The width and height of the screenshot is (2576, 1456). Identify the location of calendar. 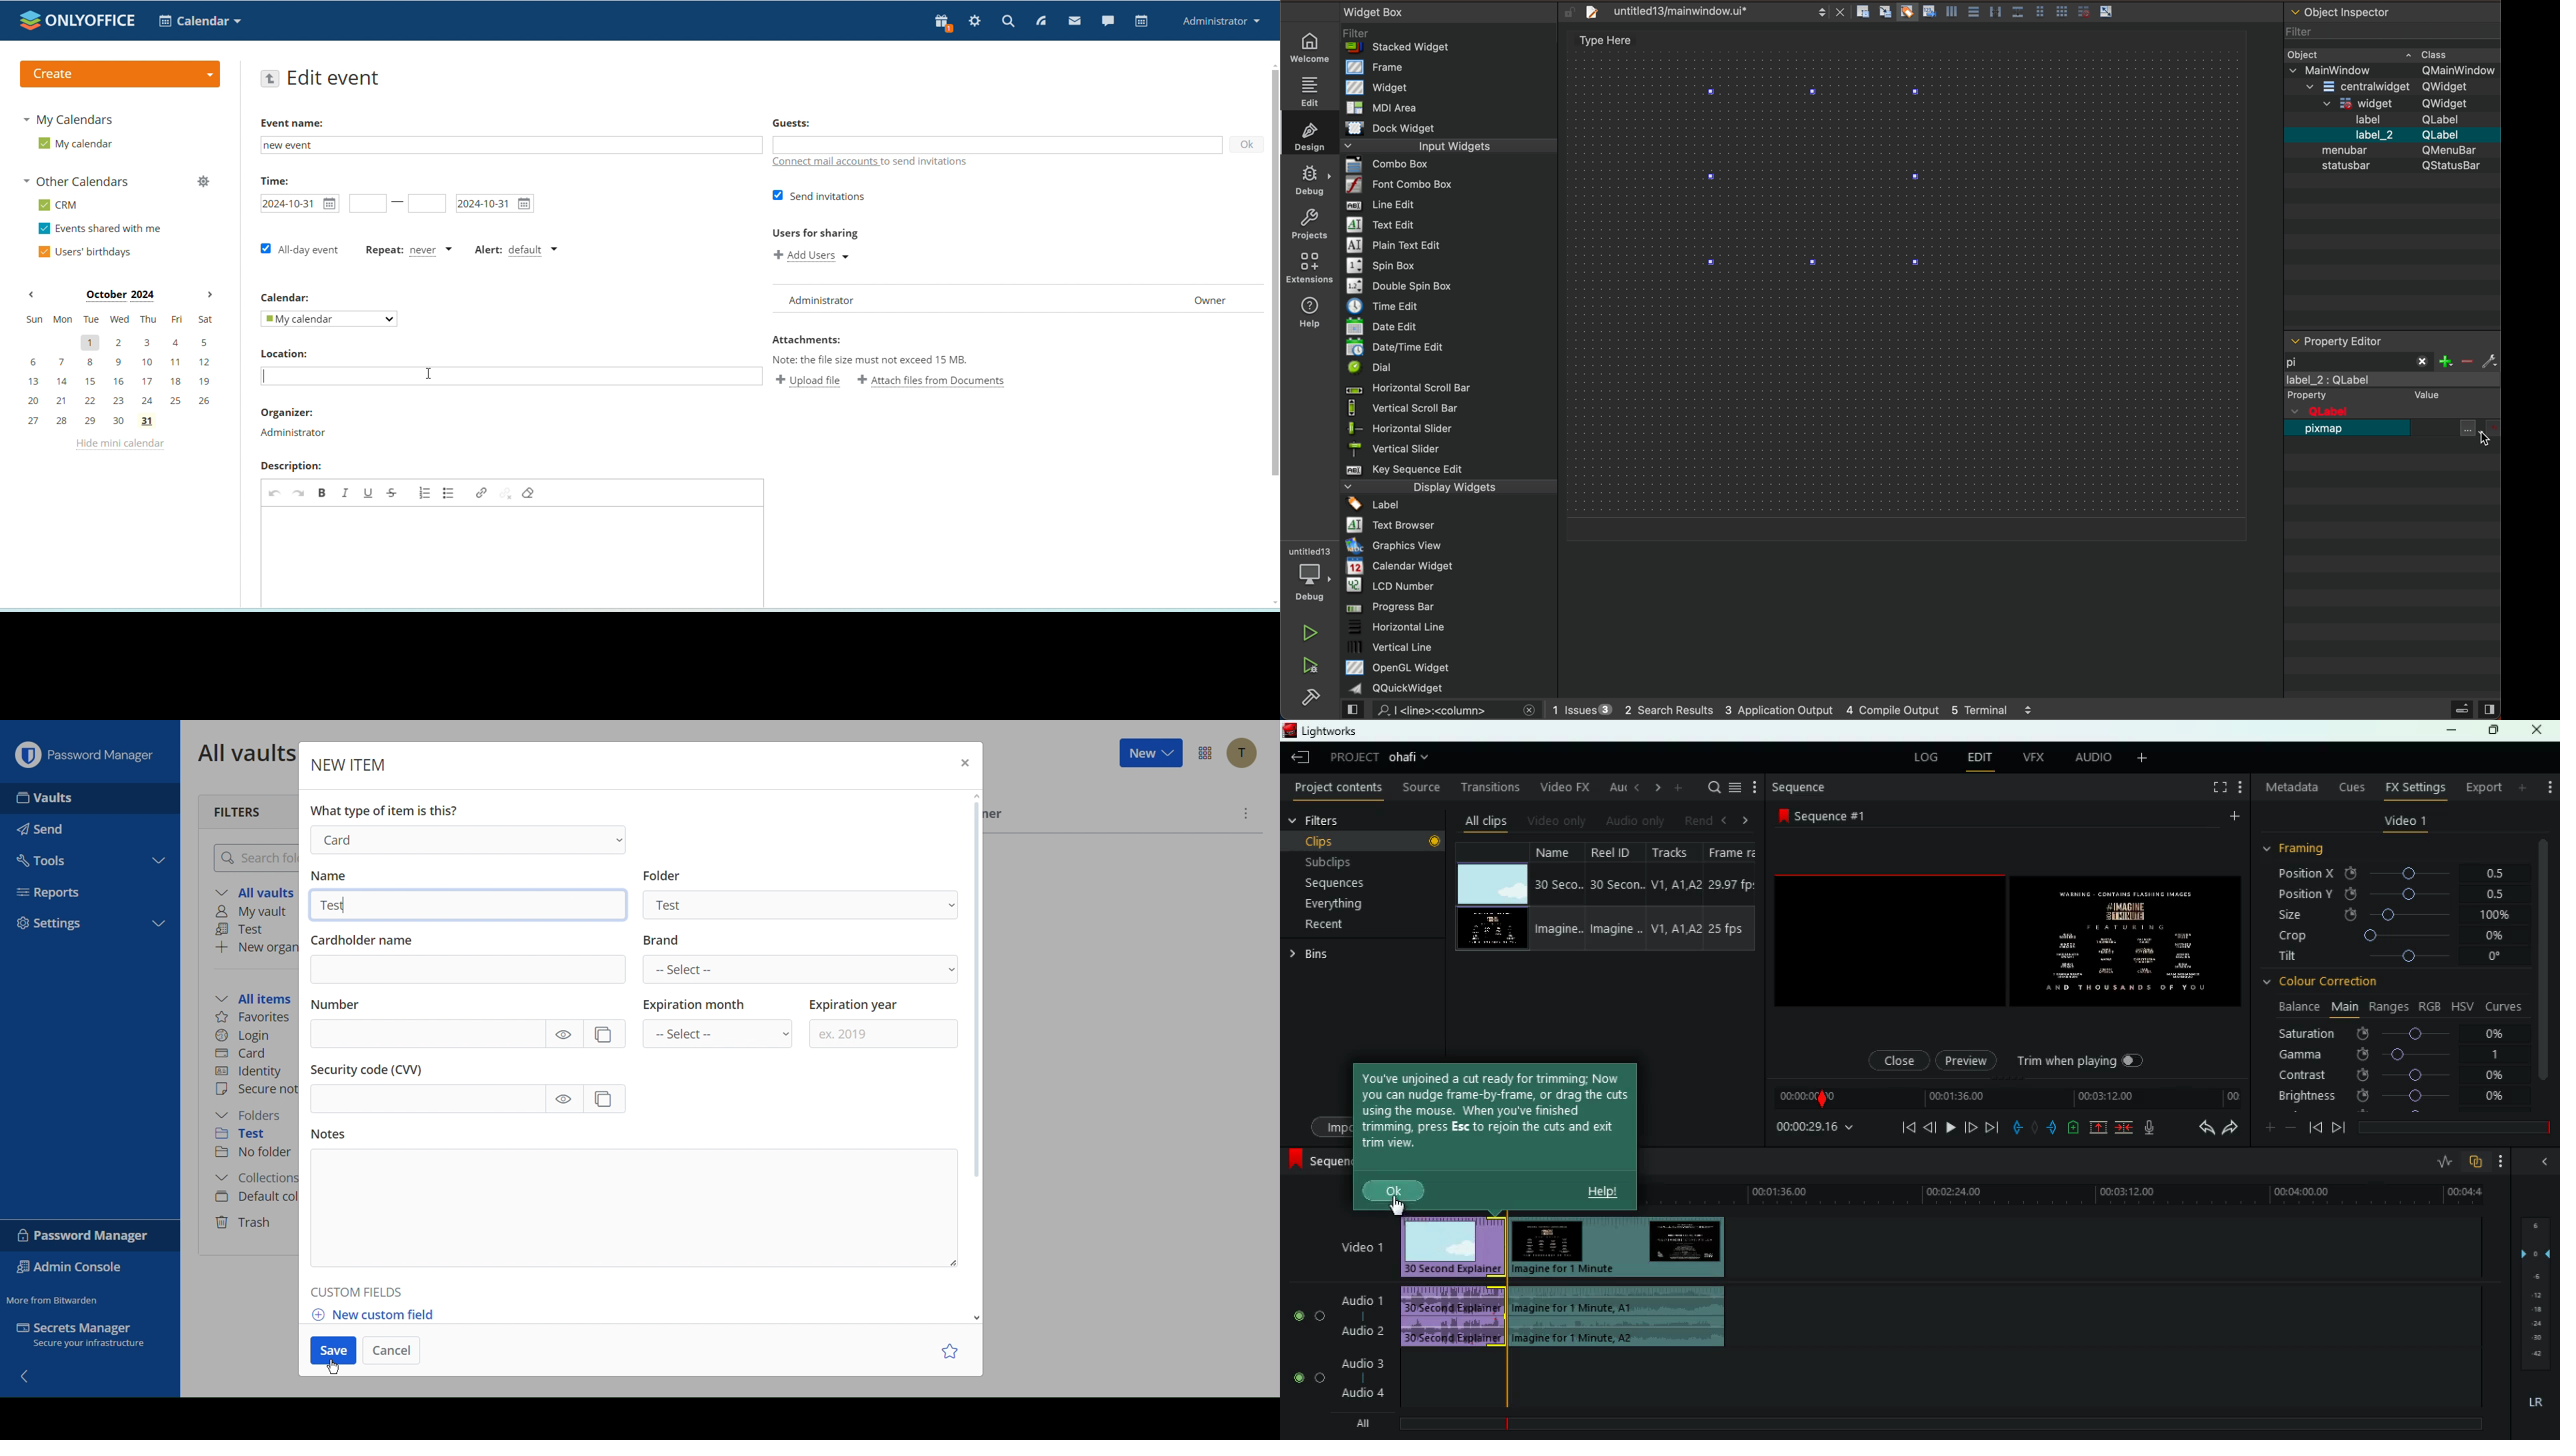
(1142, 21).